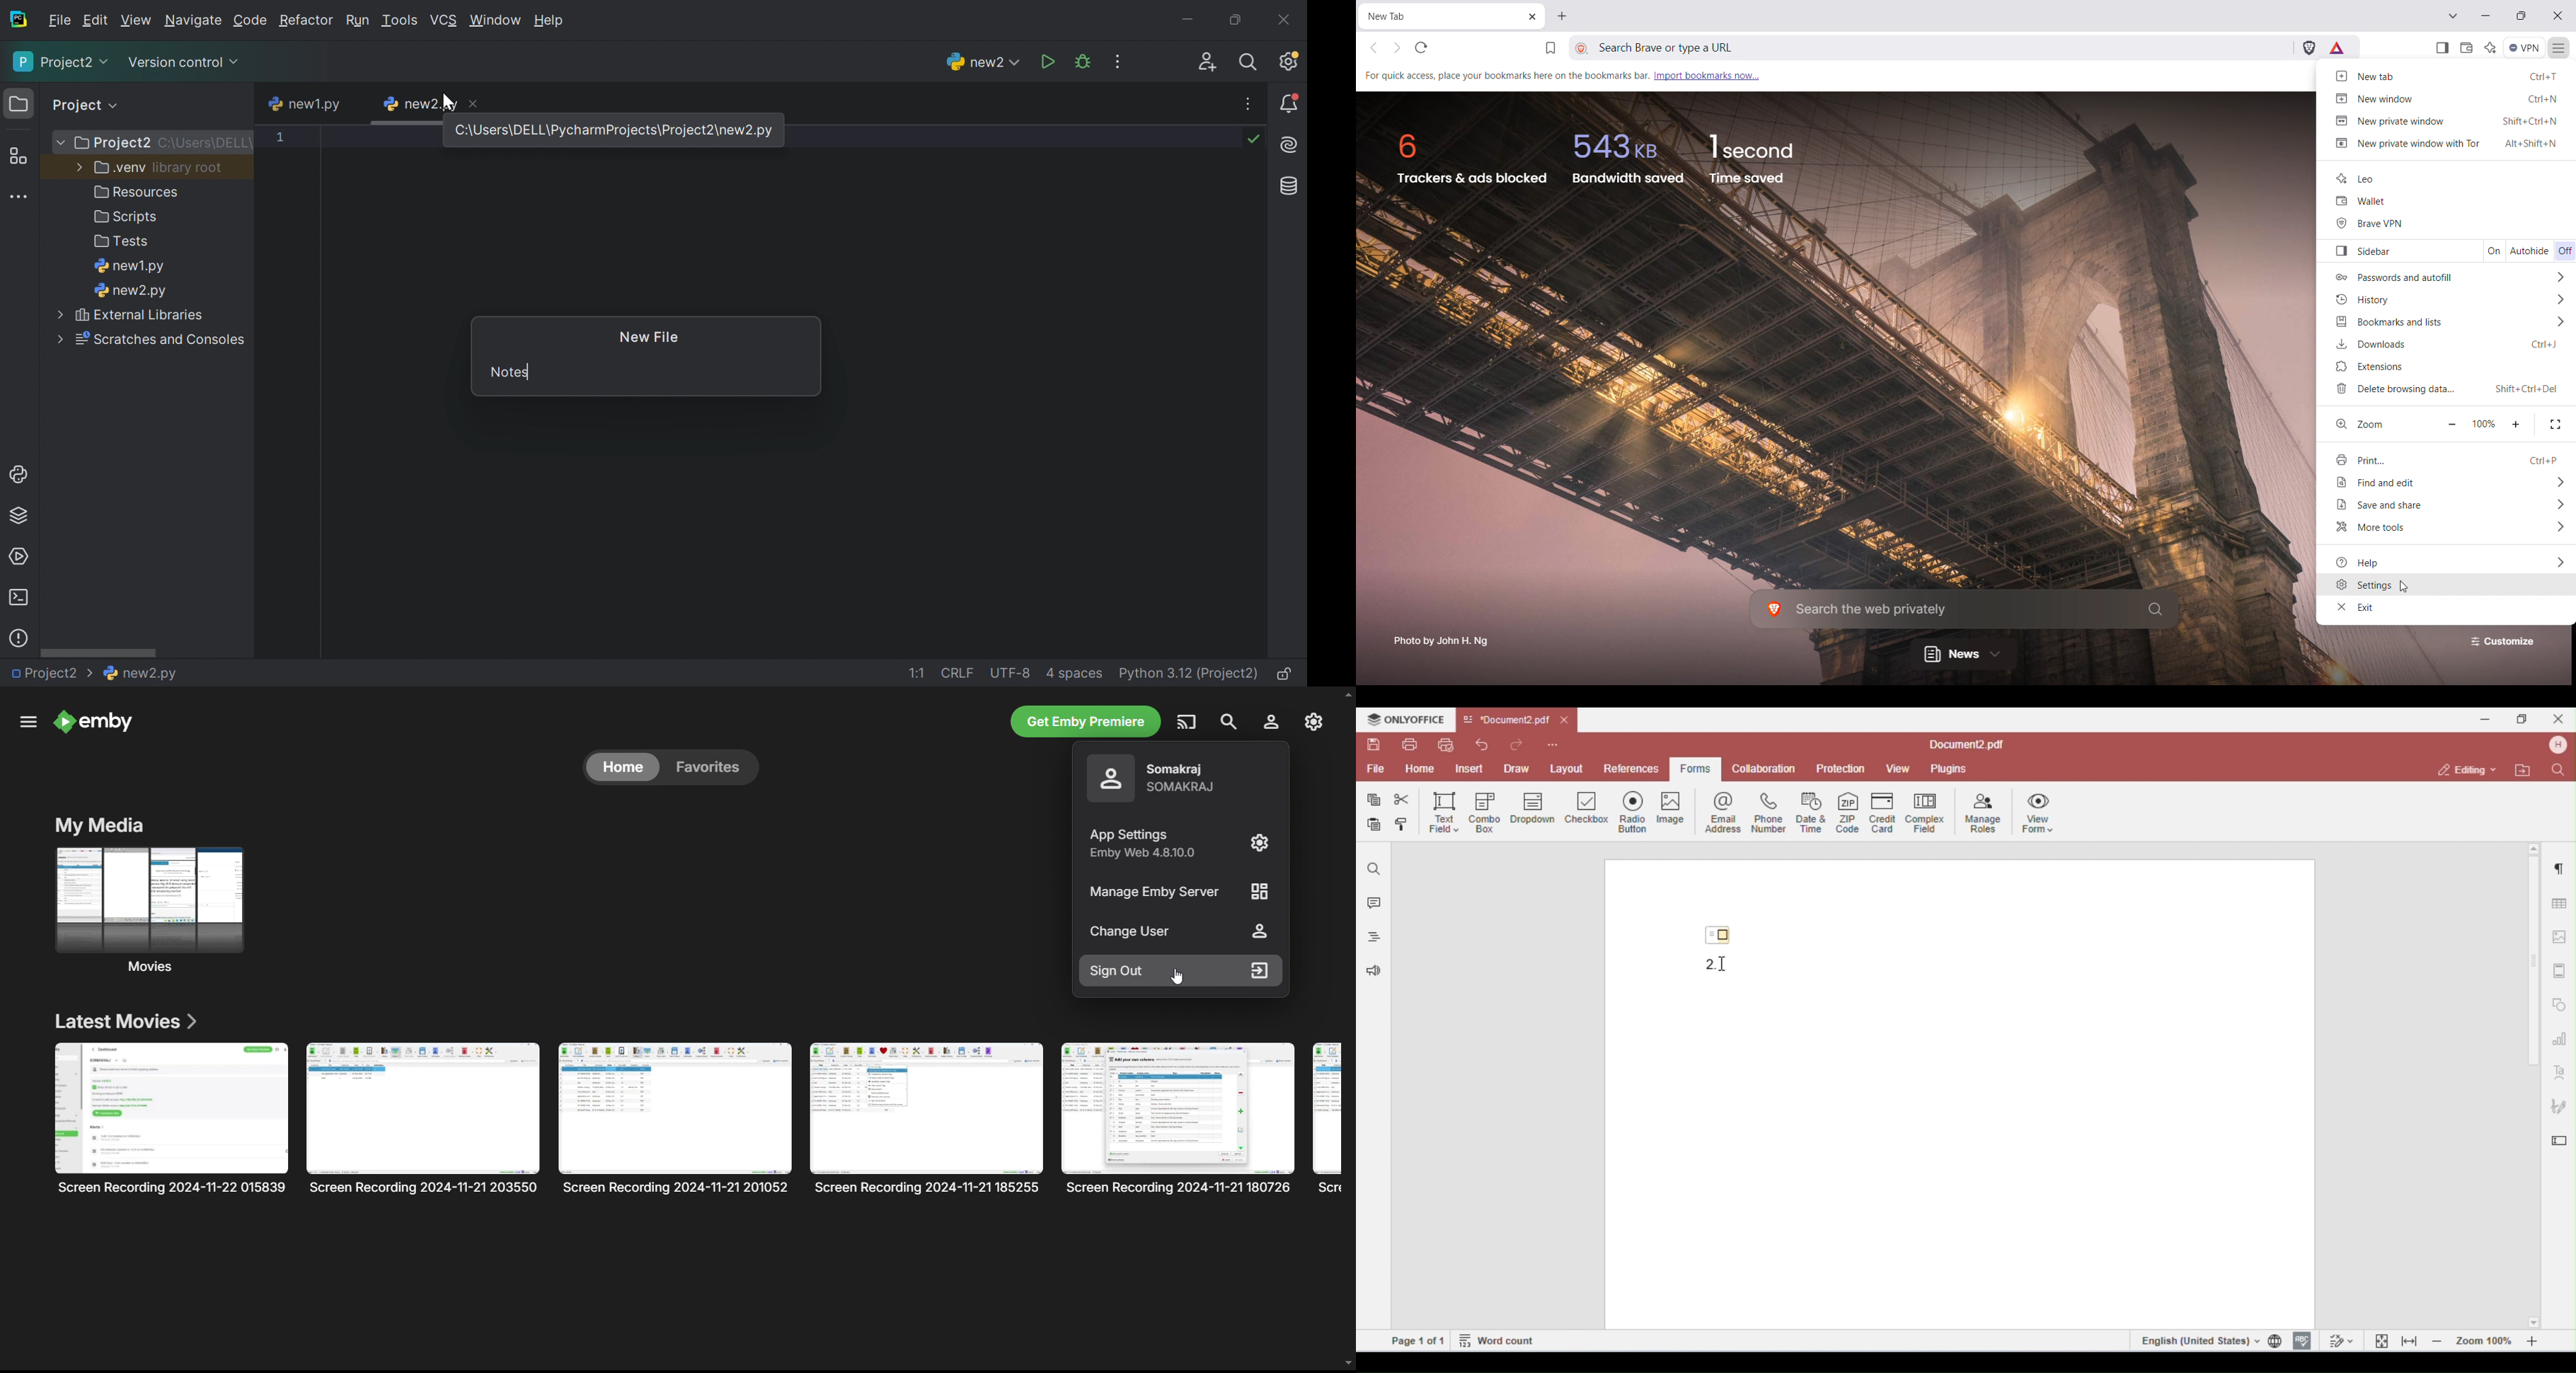  Describe the element at coordinates (1628, 180) in the screenshot. I see `bandwidth saved` at that location.